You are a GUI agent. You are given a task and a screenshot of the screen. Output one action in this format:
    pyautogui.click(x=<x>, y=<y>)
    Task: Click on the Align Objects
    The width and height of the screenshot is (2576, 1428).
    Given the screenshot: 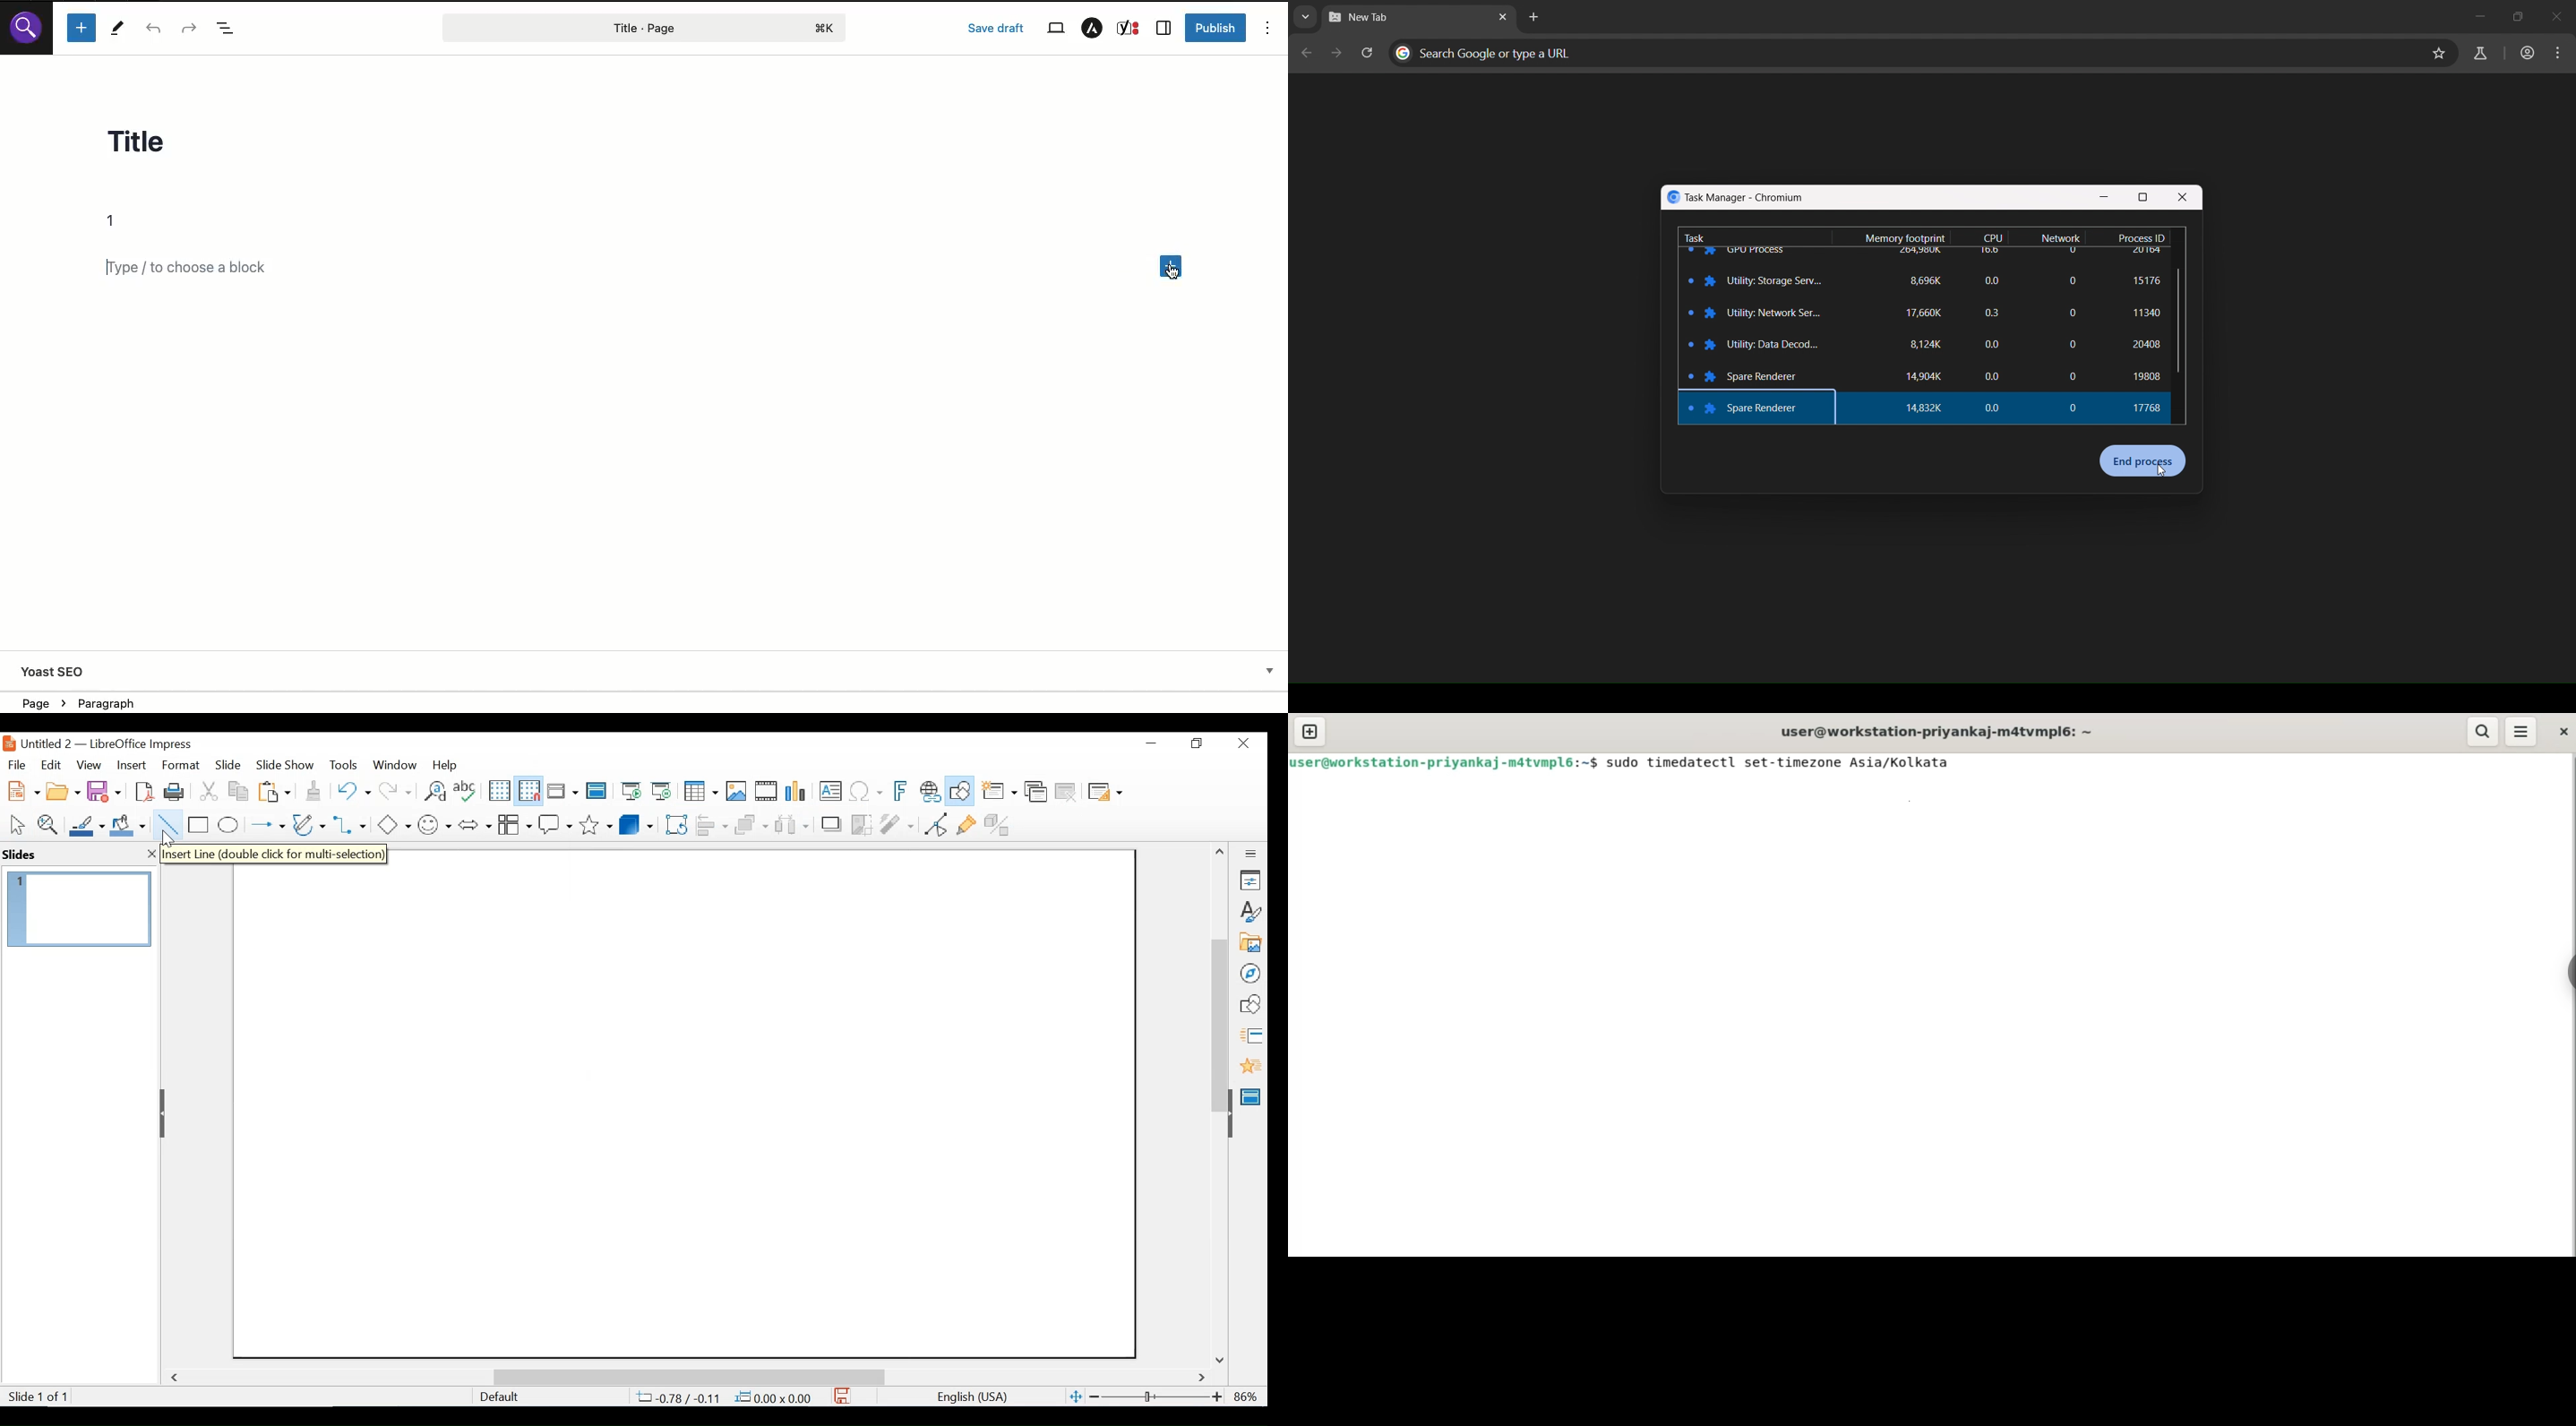 What is the action you would take?
    pyautogui.click(x=710, y=823)
    